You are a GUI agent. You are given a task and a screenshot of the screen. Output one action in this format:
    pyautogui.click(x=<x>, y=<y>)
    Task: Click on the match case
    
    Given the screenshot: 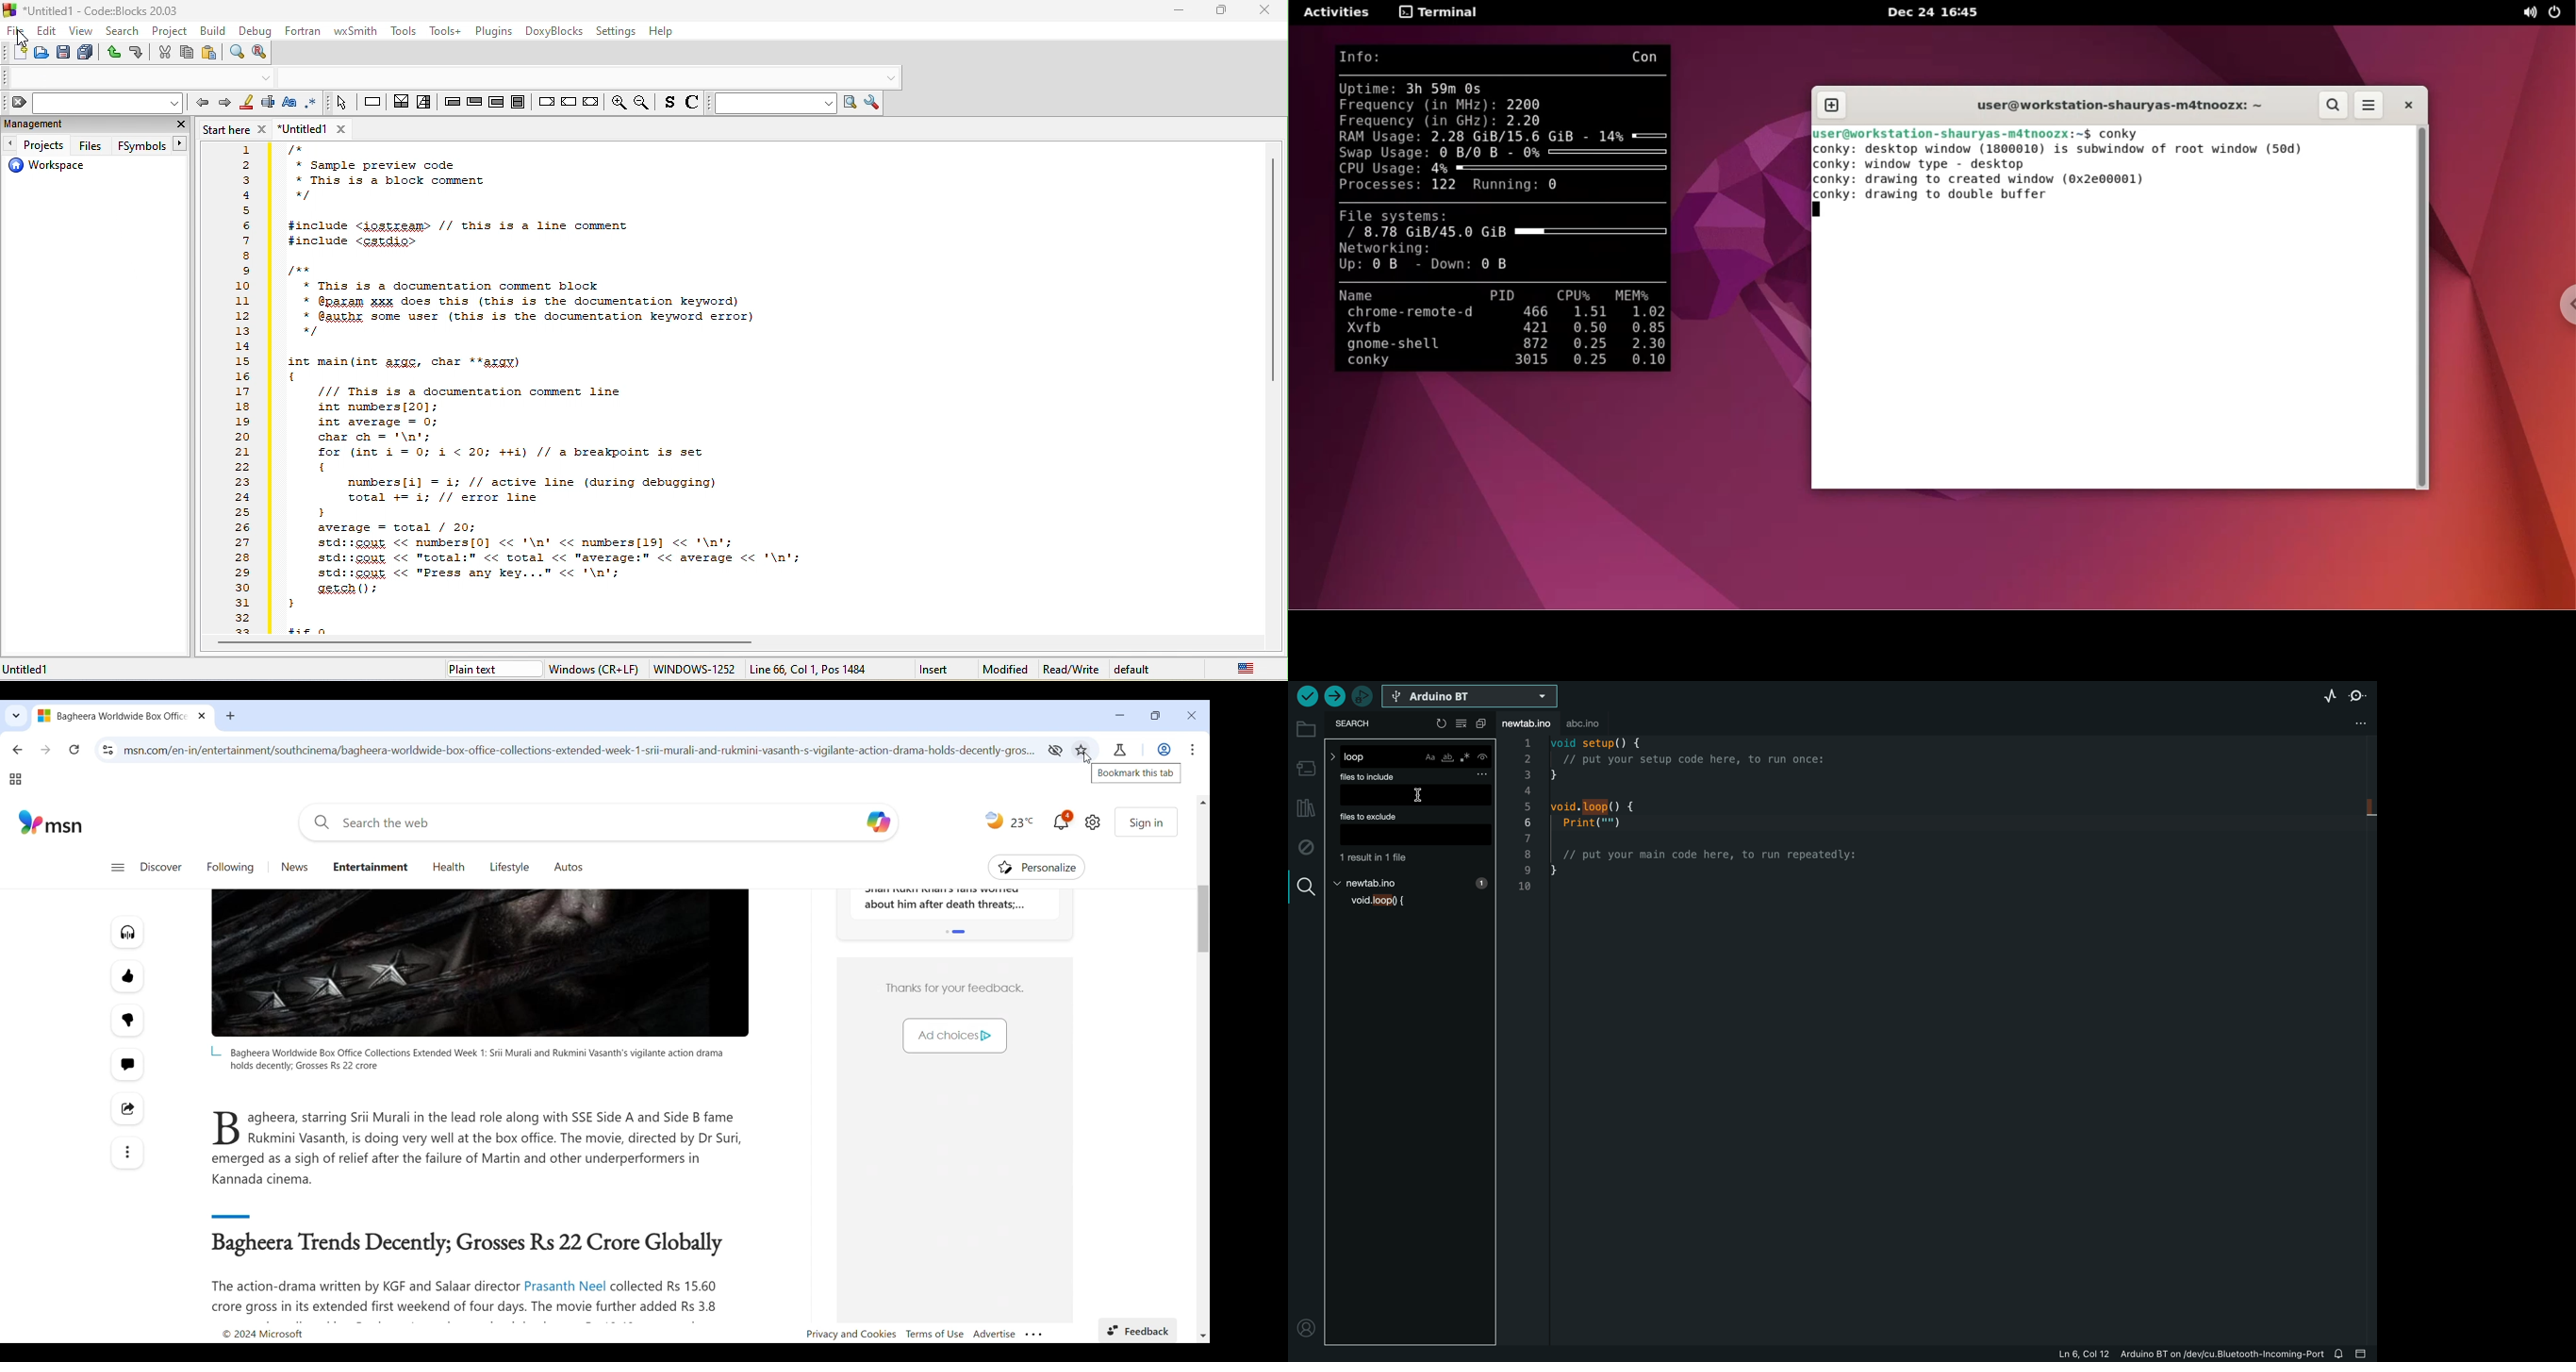 What is the action you would take?
    pyautogui.click(x=292, y=105)
    